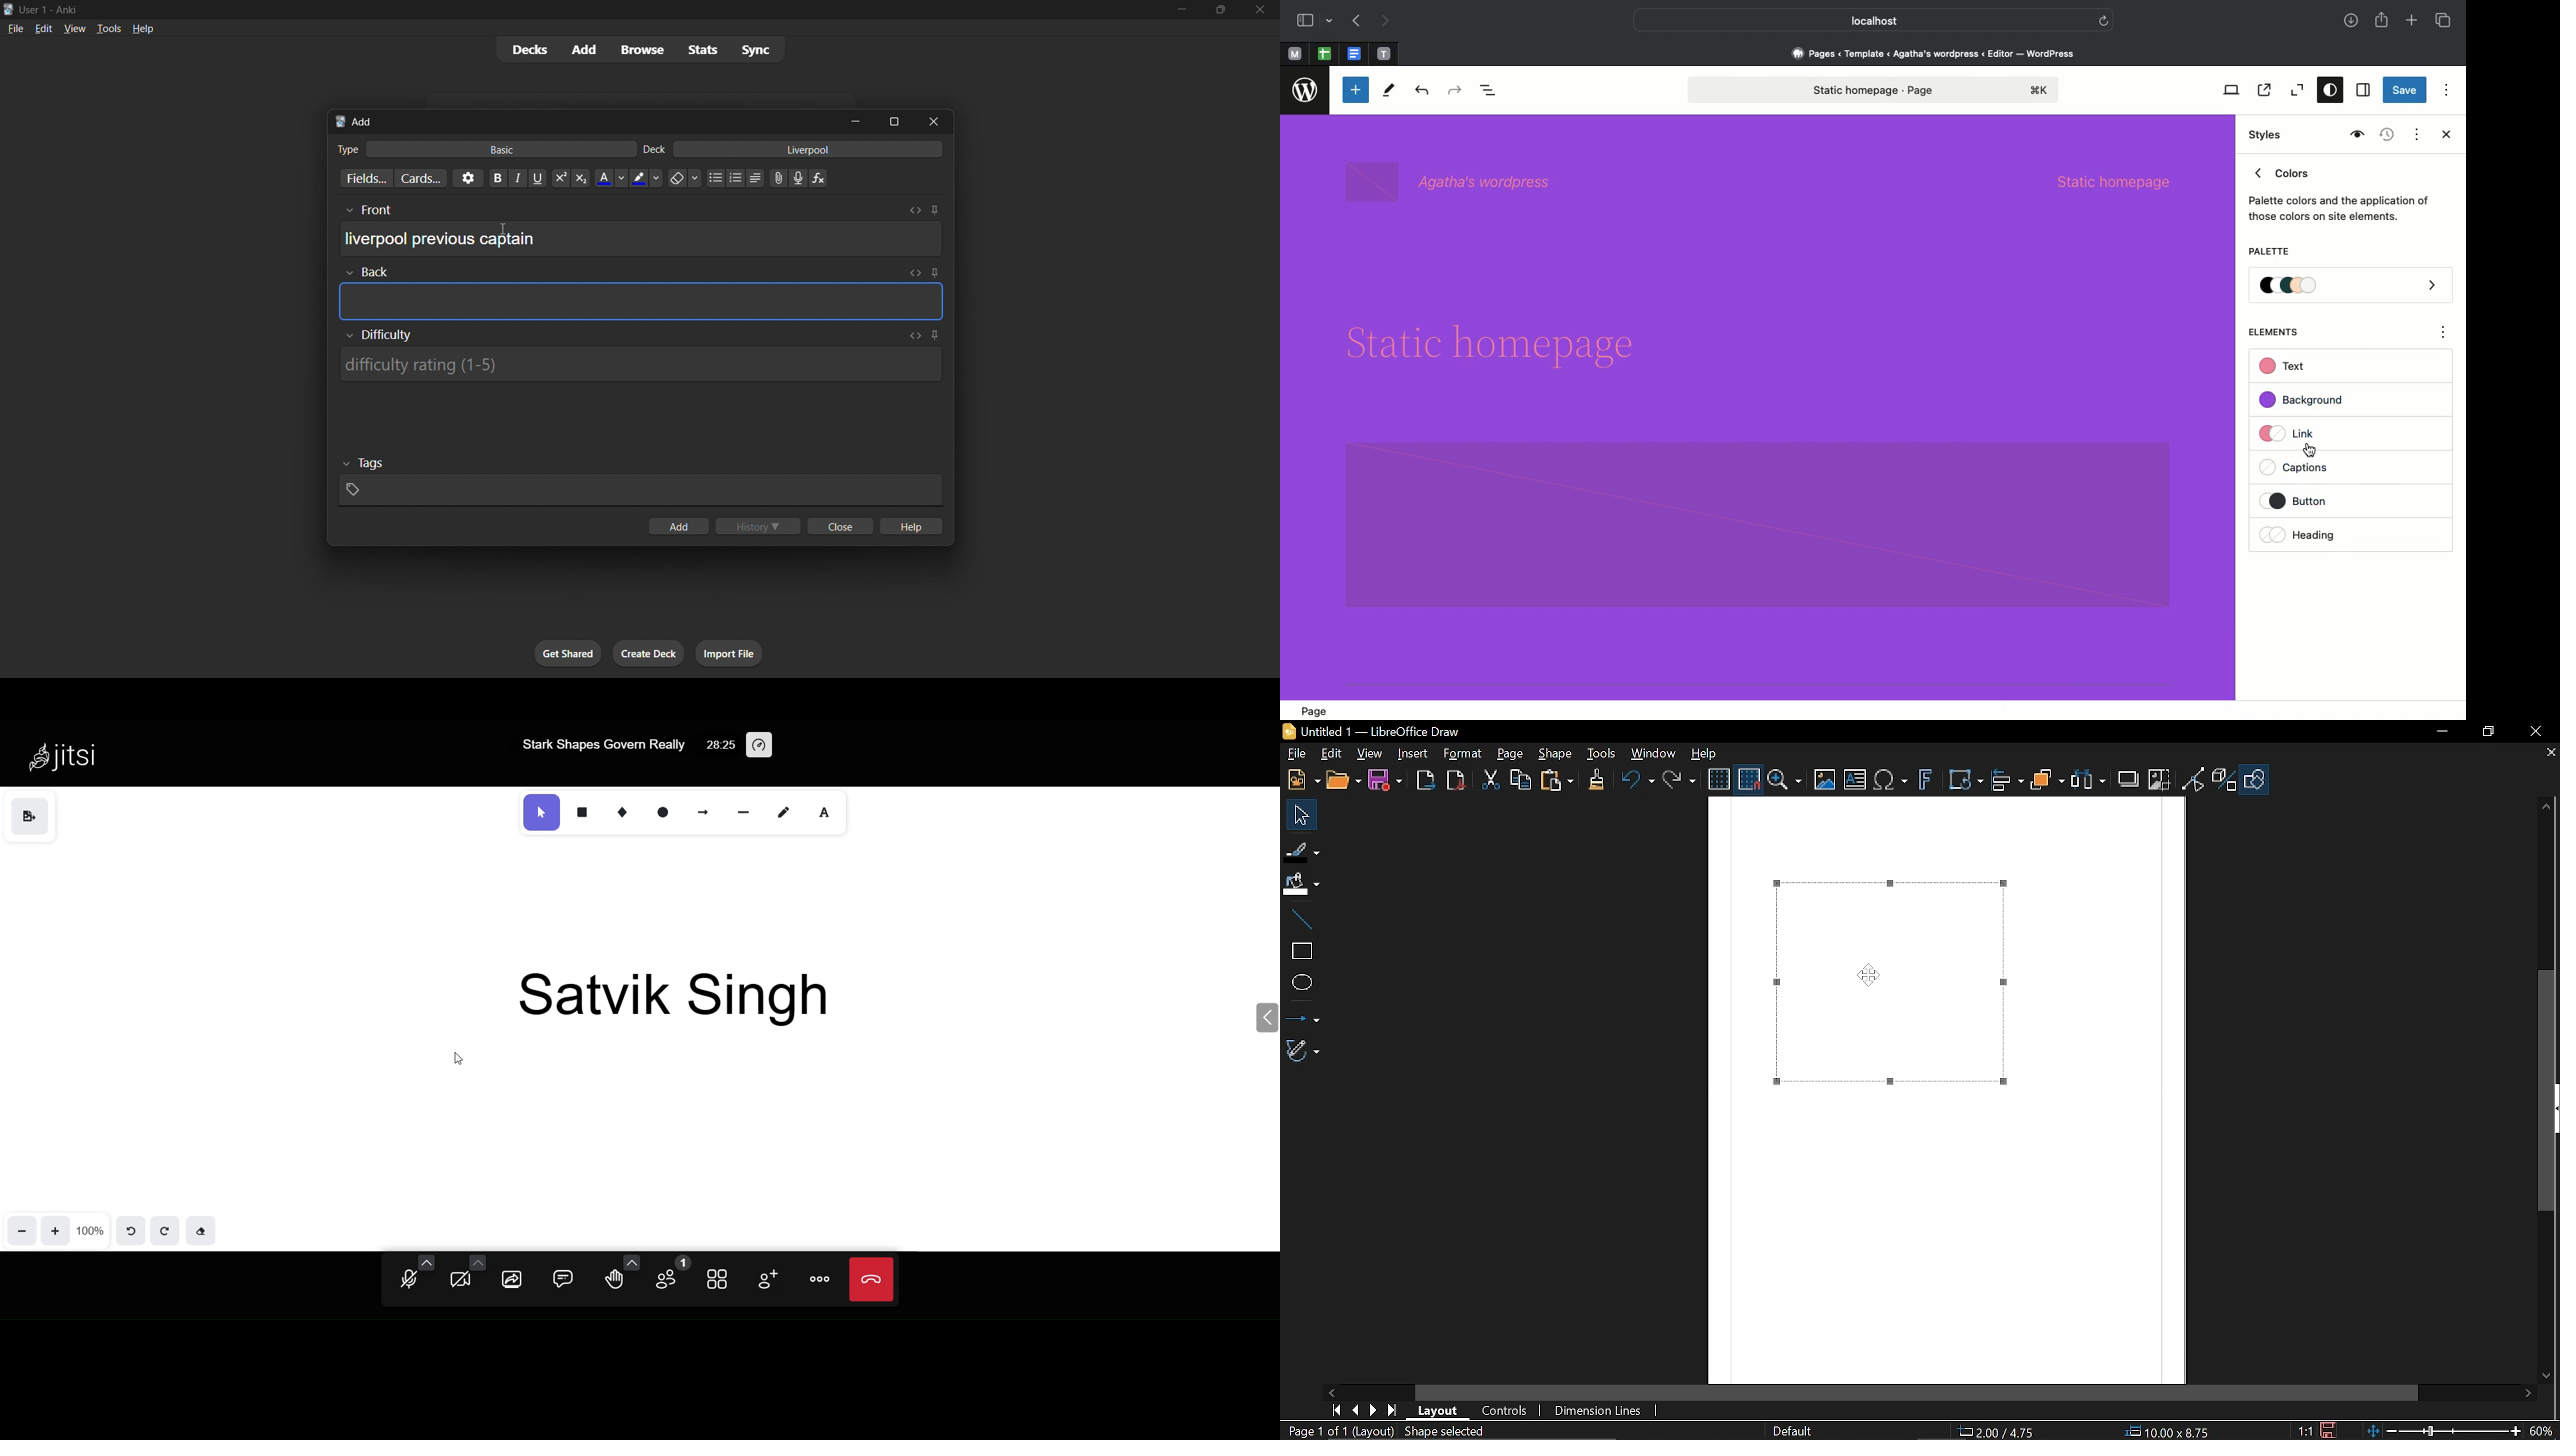 This screenshot has height=1456, width=2576. I want to click on dotted list, so click(715, 180).